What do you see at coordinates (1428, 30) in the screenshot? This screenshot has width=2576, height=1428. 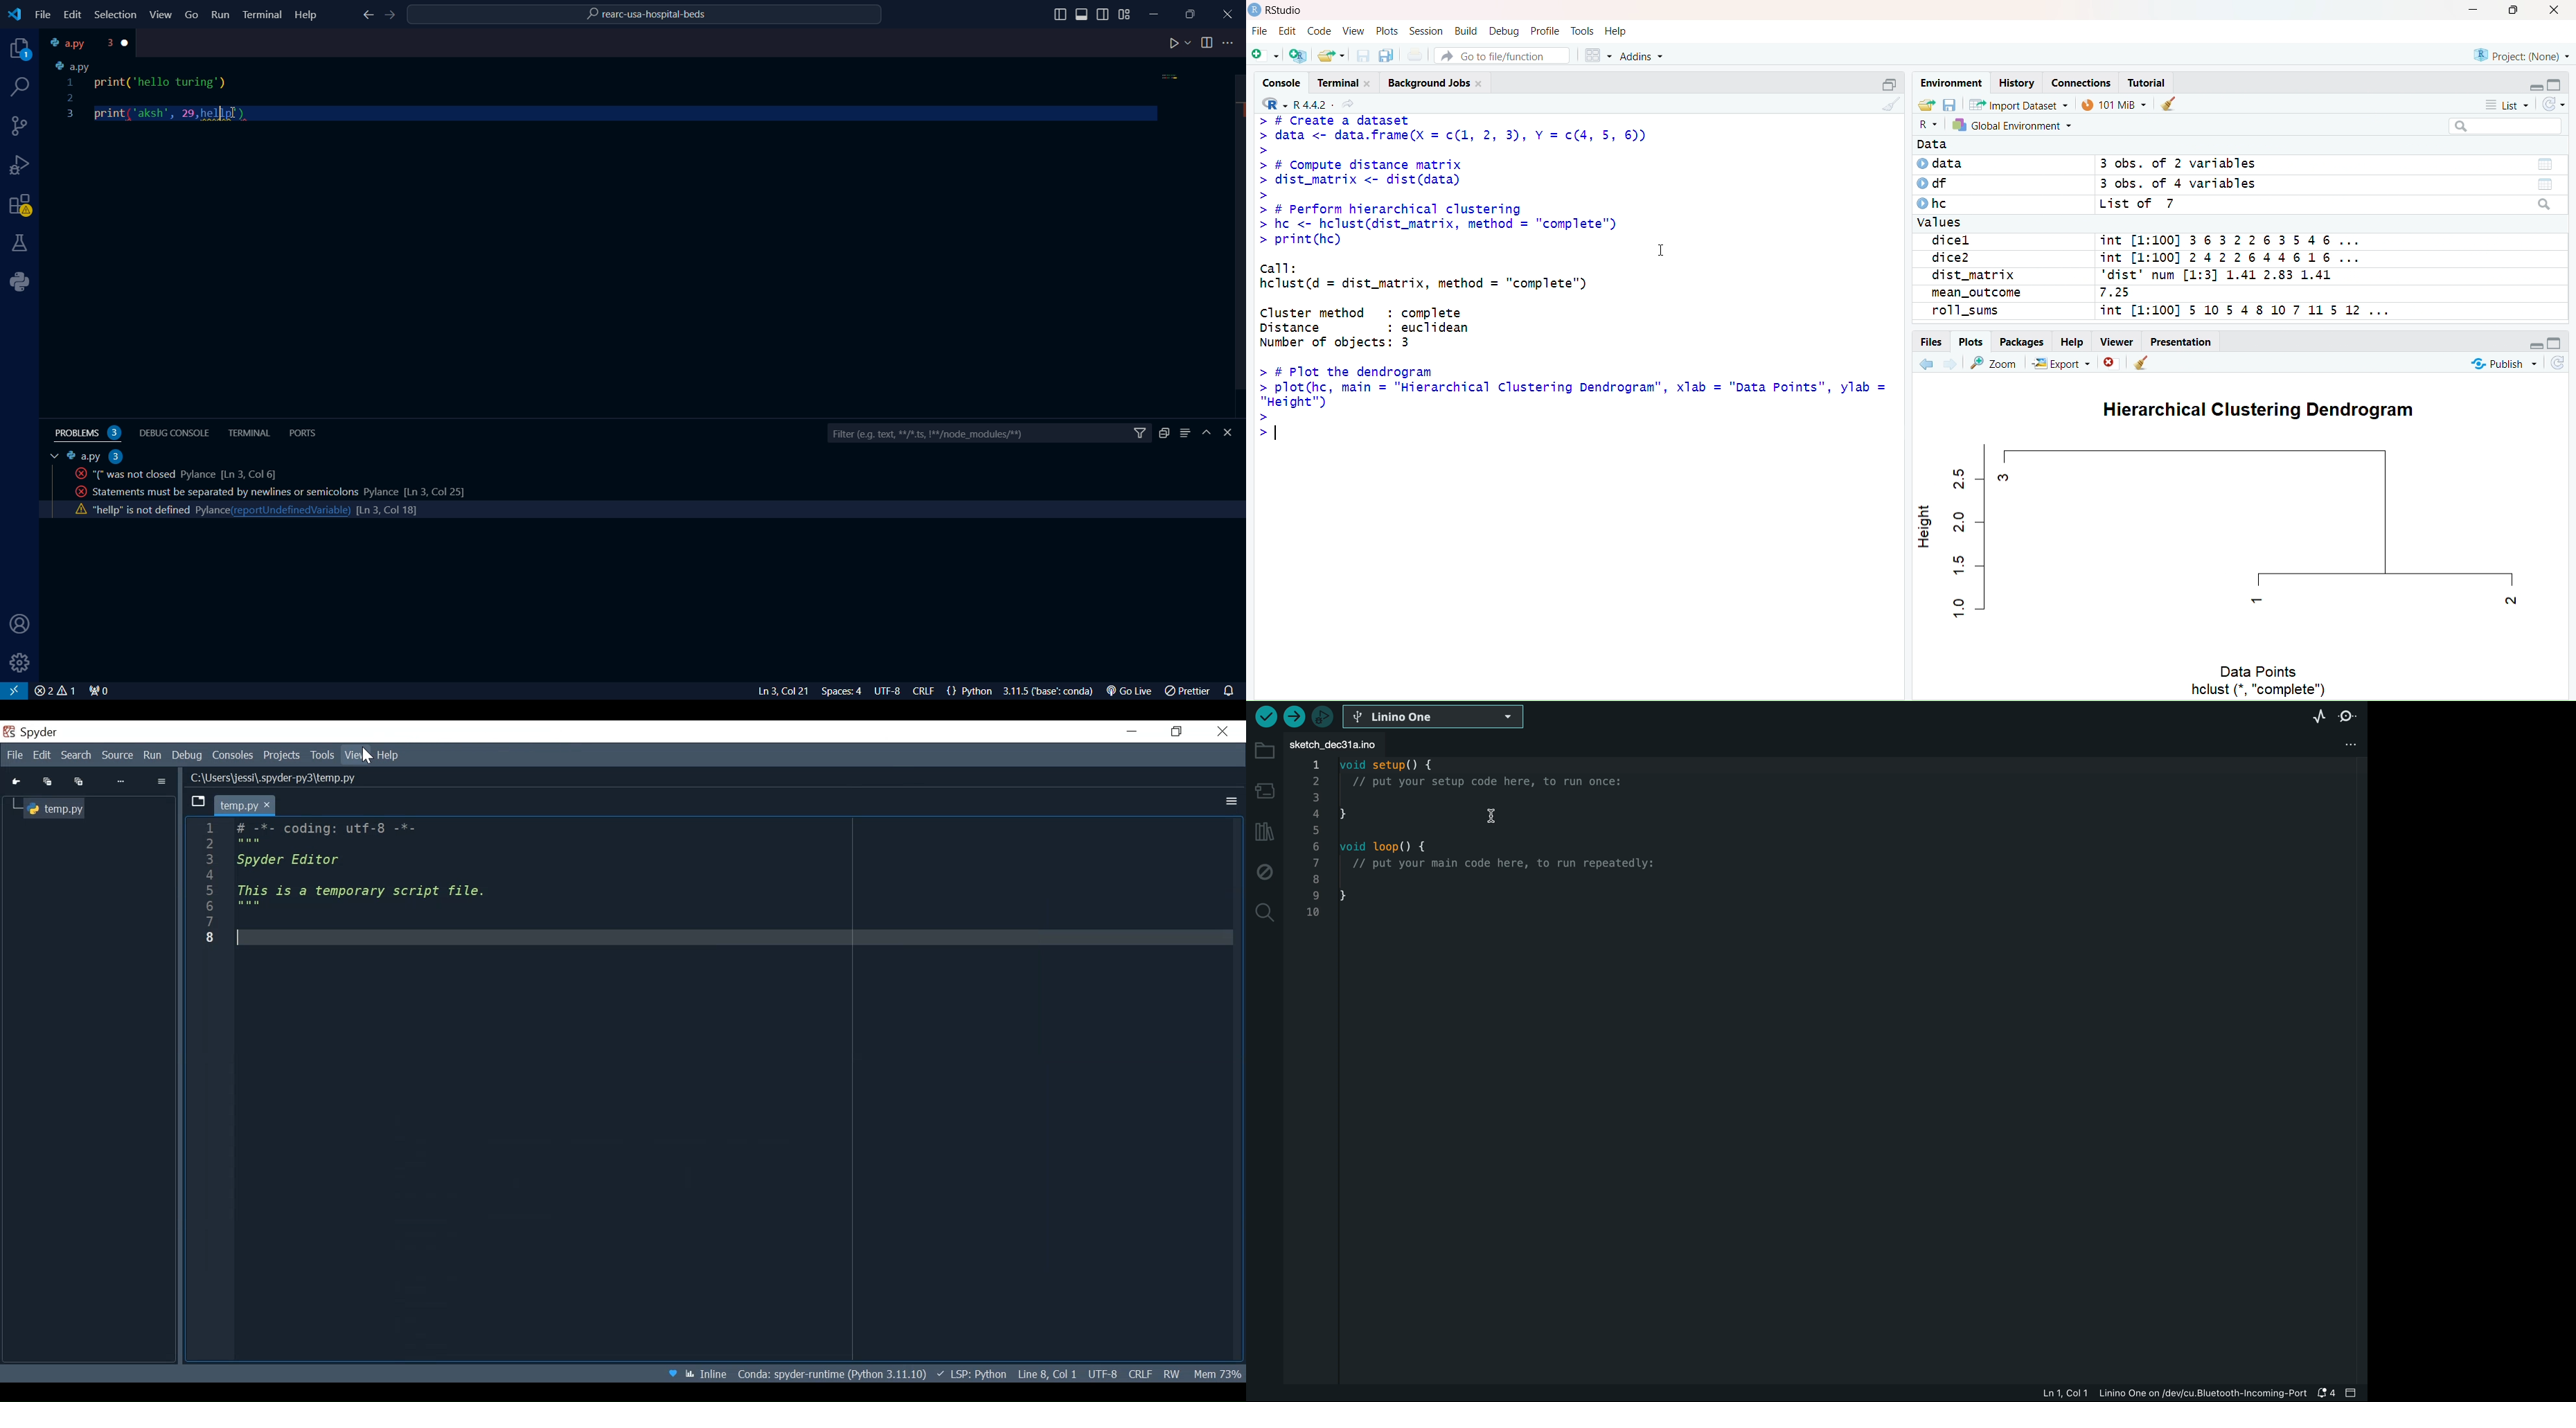 I see `Session` at bounding box center [1428, 30].